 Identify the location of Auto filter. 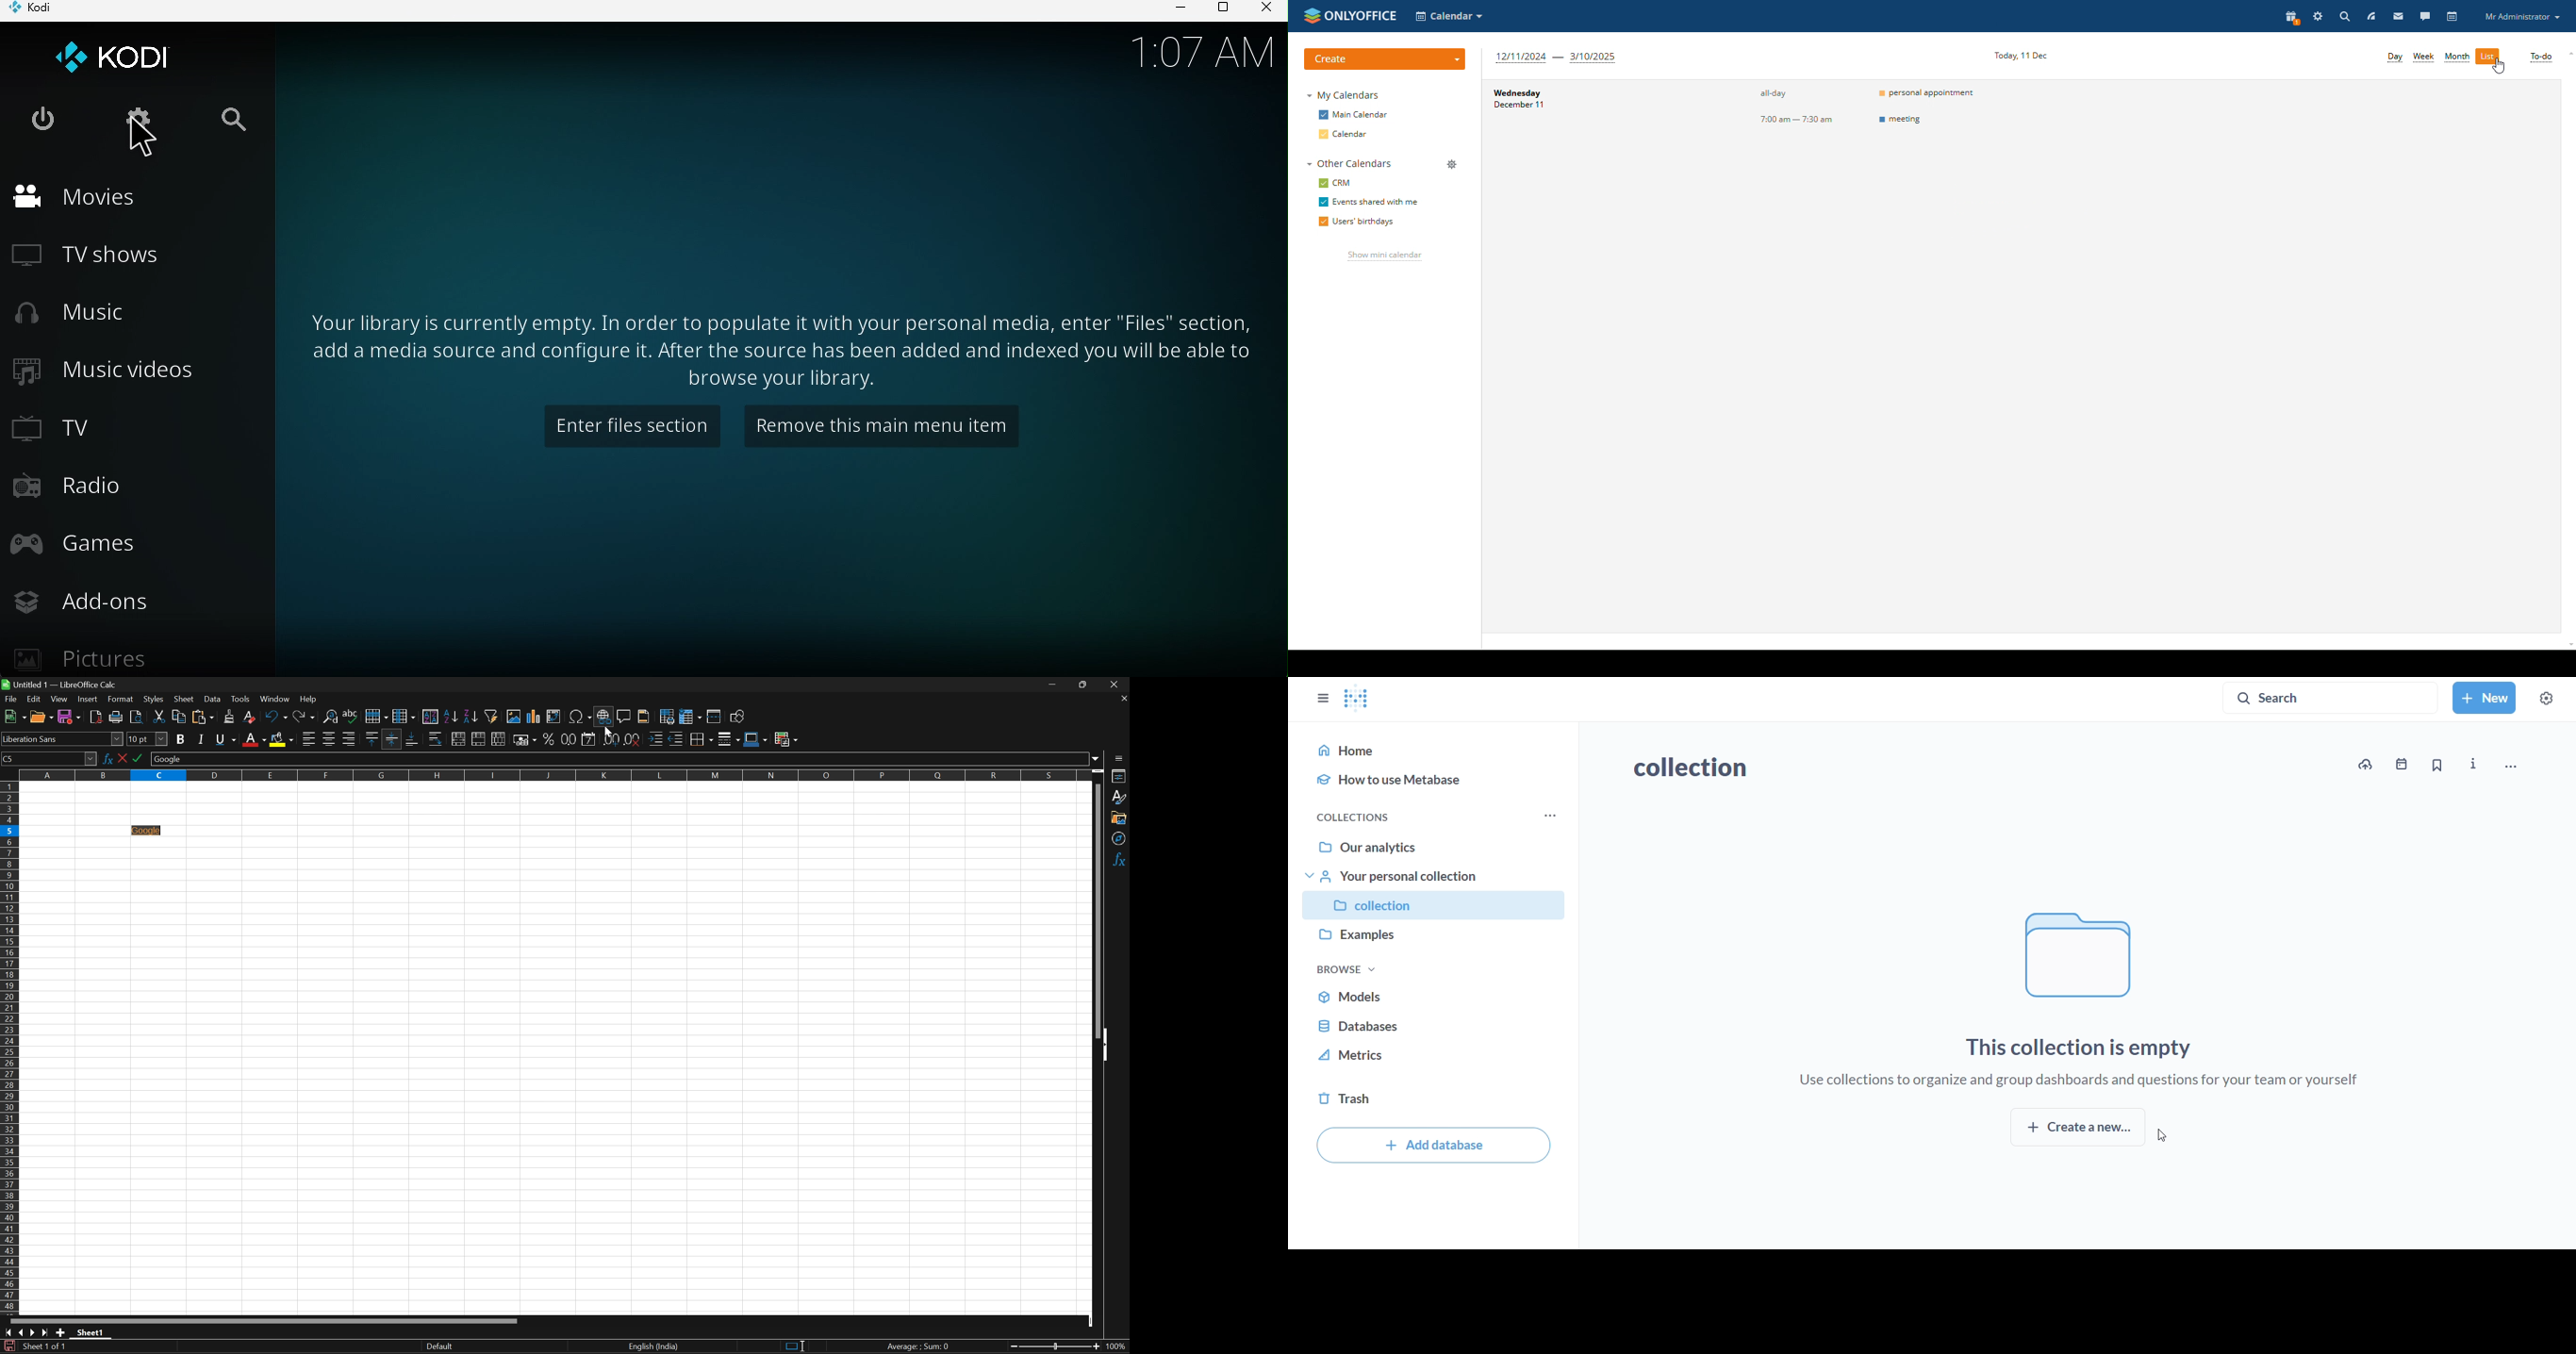
(494, 715).